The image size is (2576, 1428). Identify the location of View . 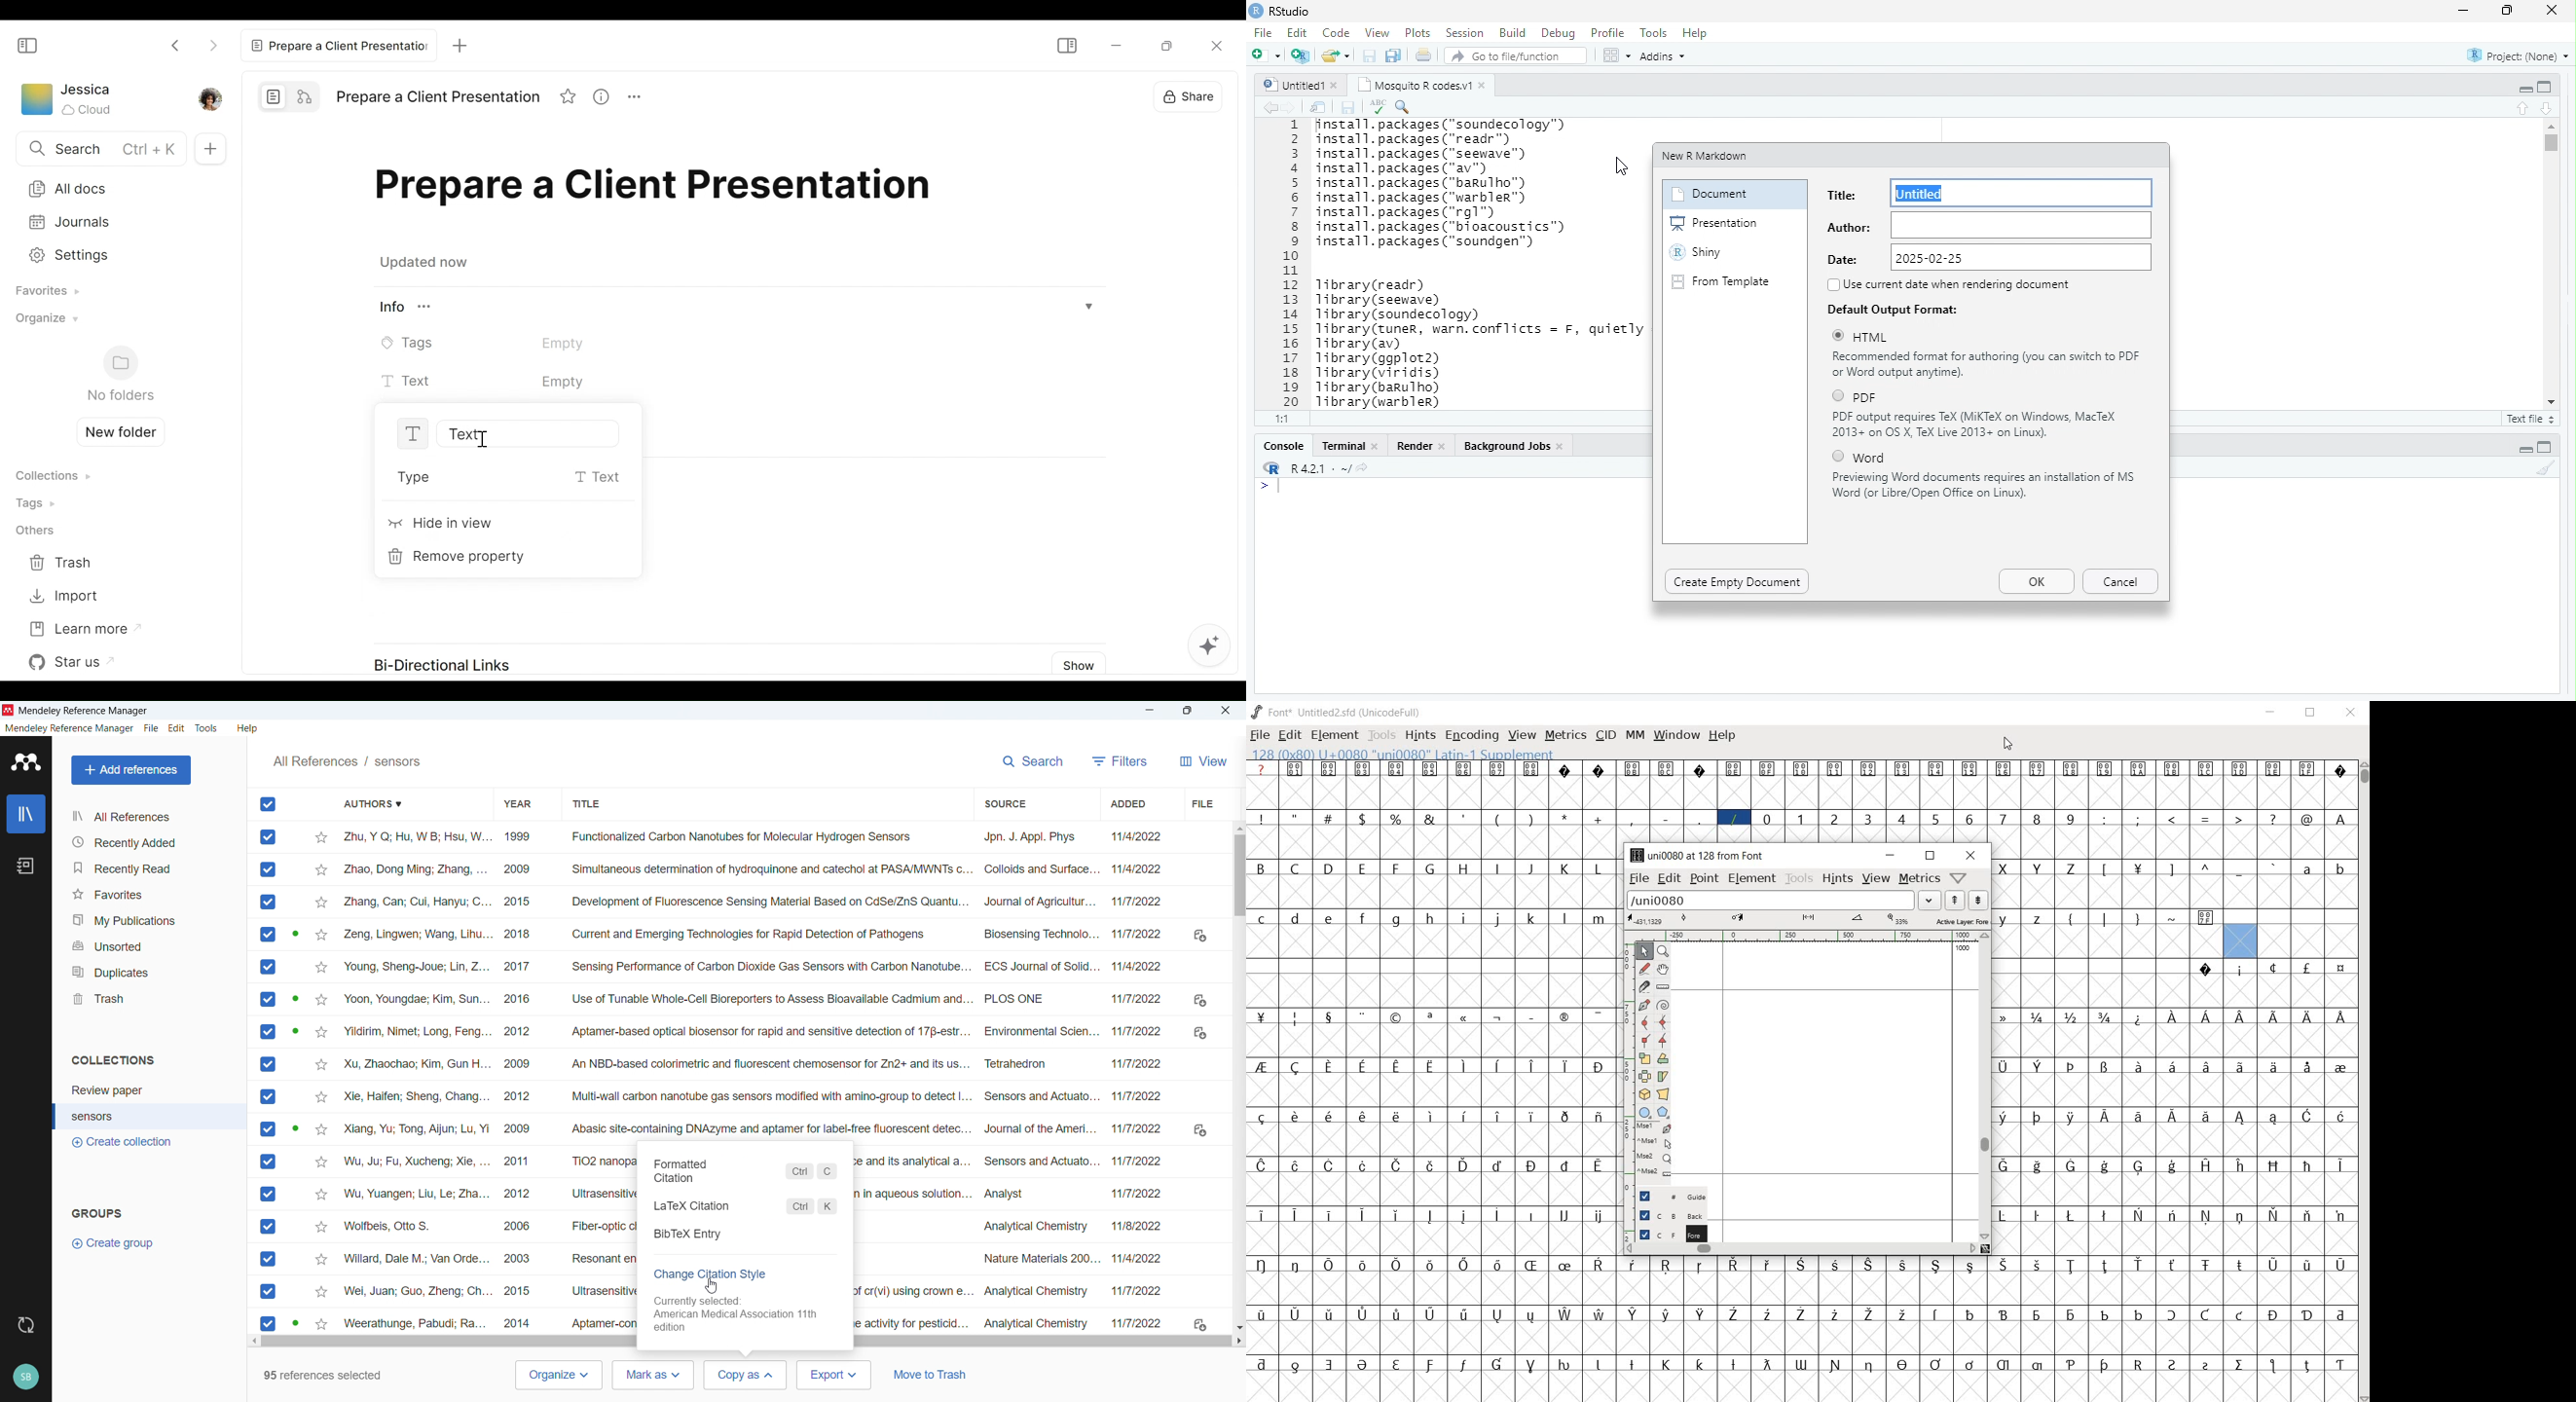
(1205, 761).